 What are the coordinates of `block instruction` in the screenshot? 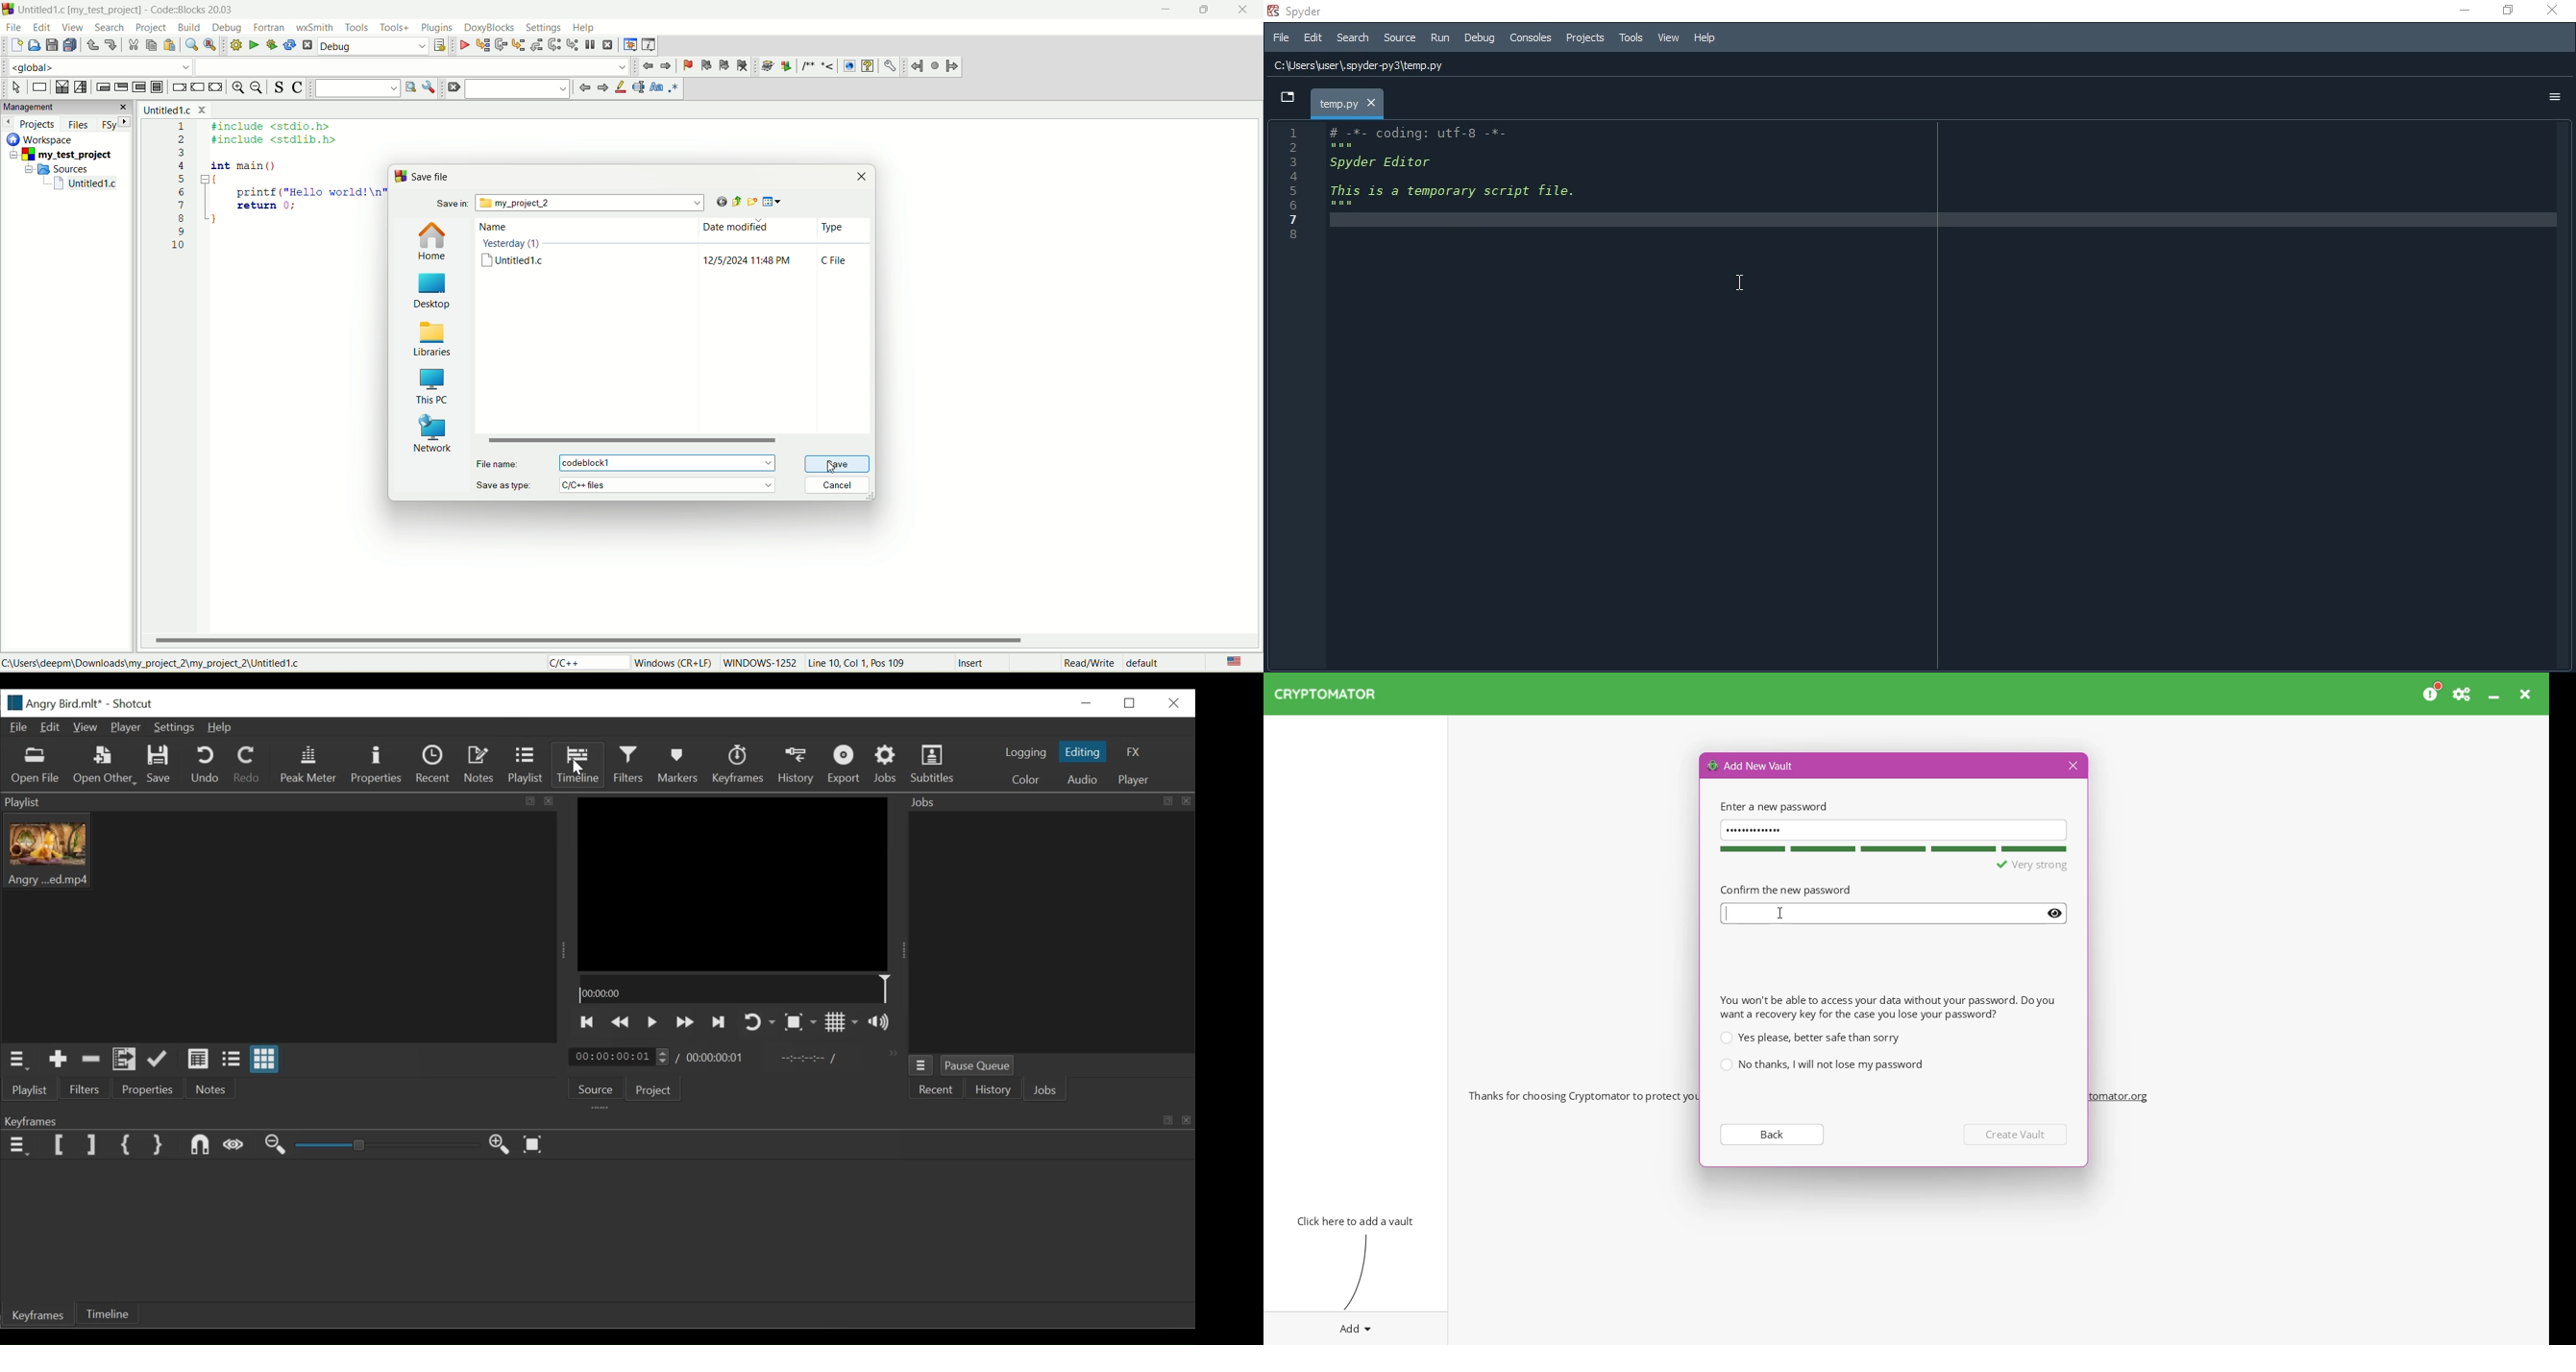 It's located at (157, 88).